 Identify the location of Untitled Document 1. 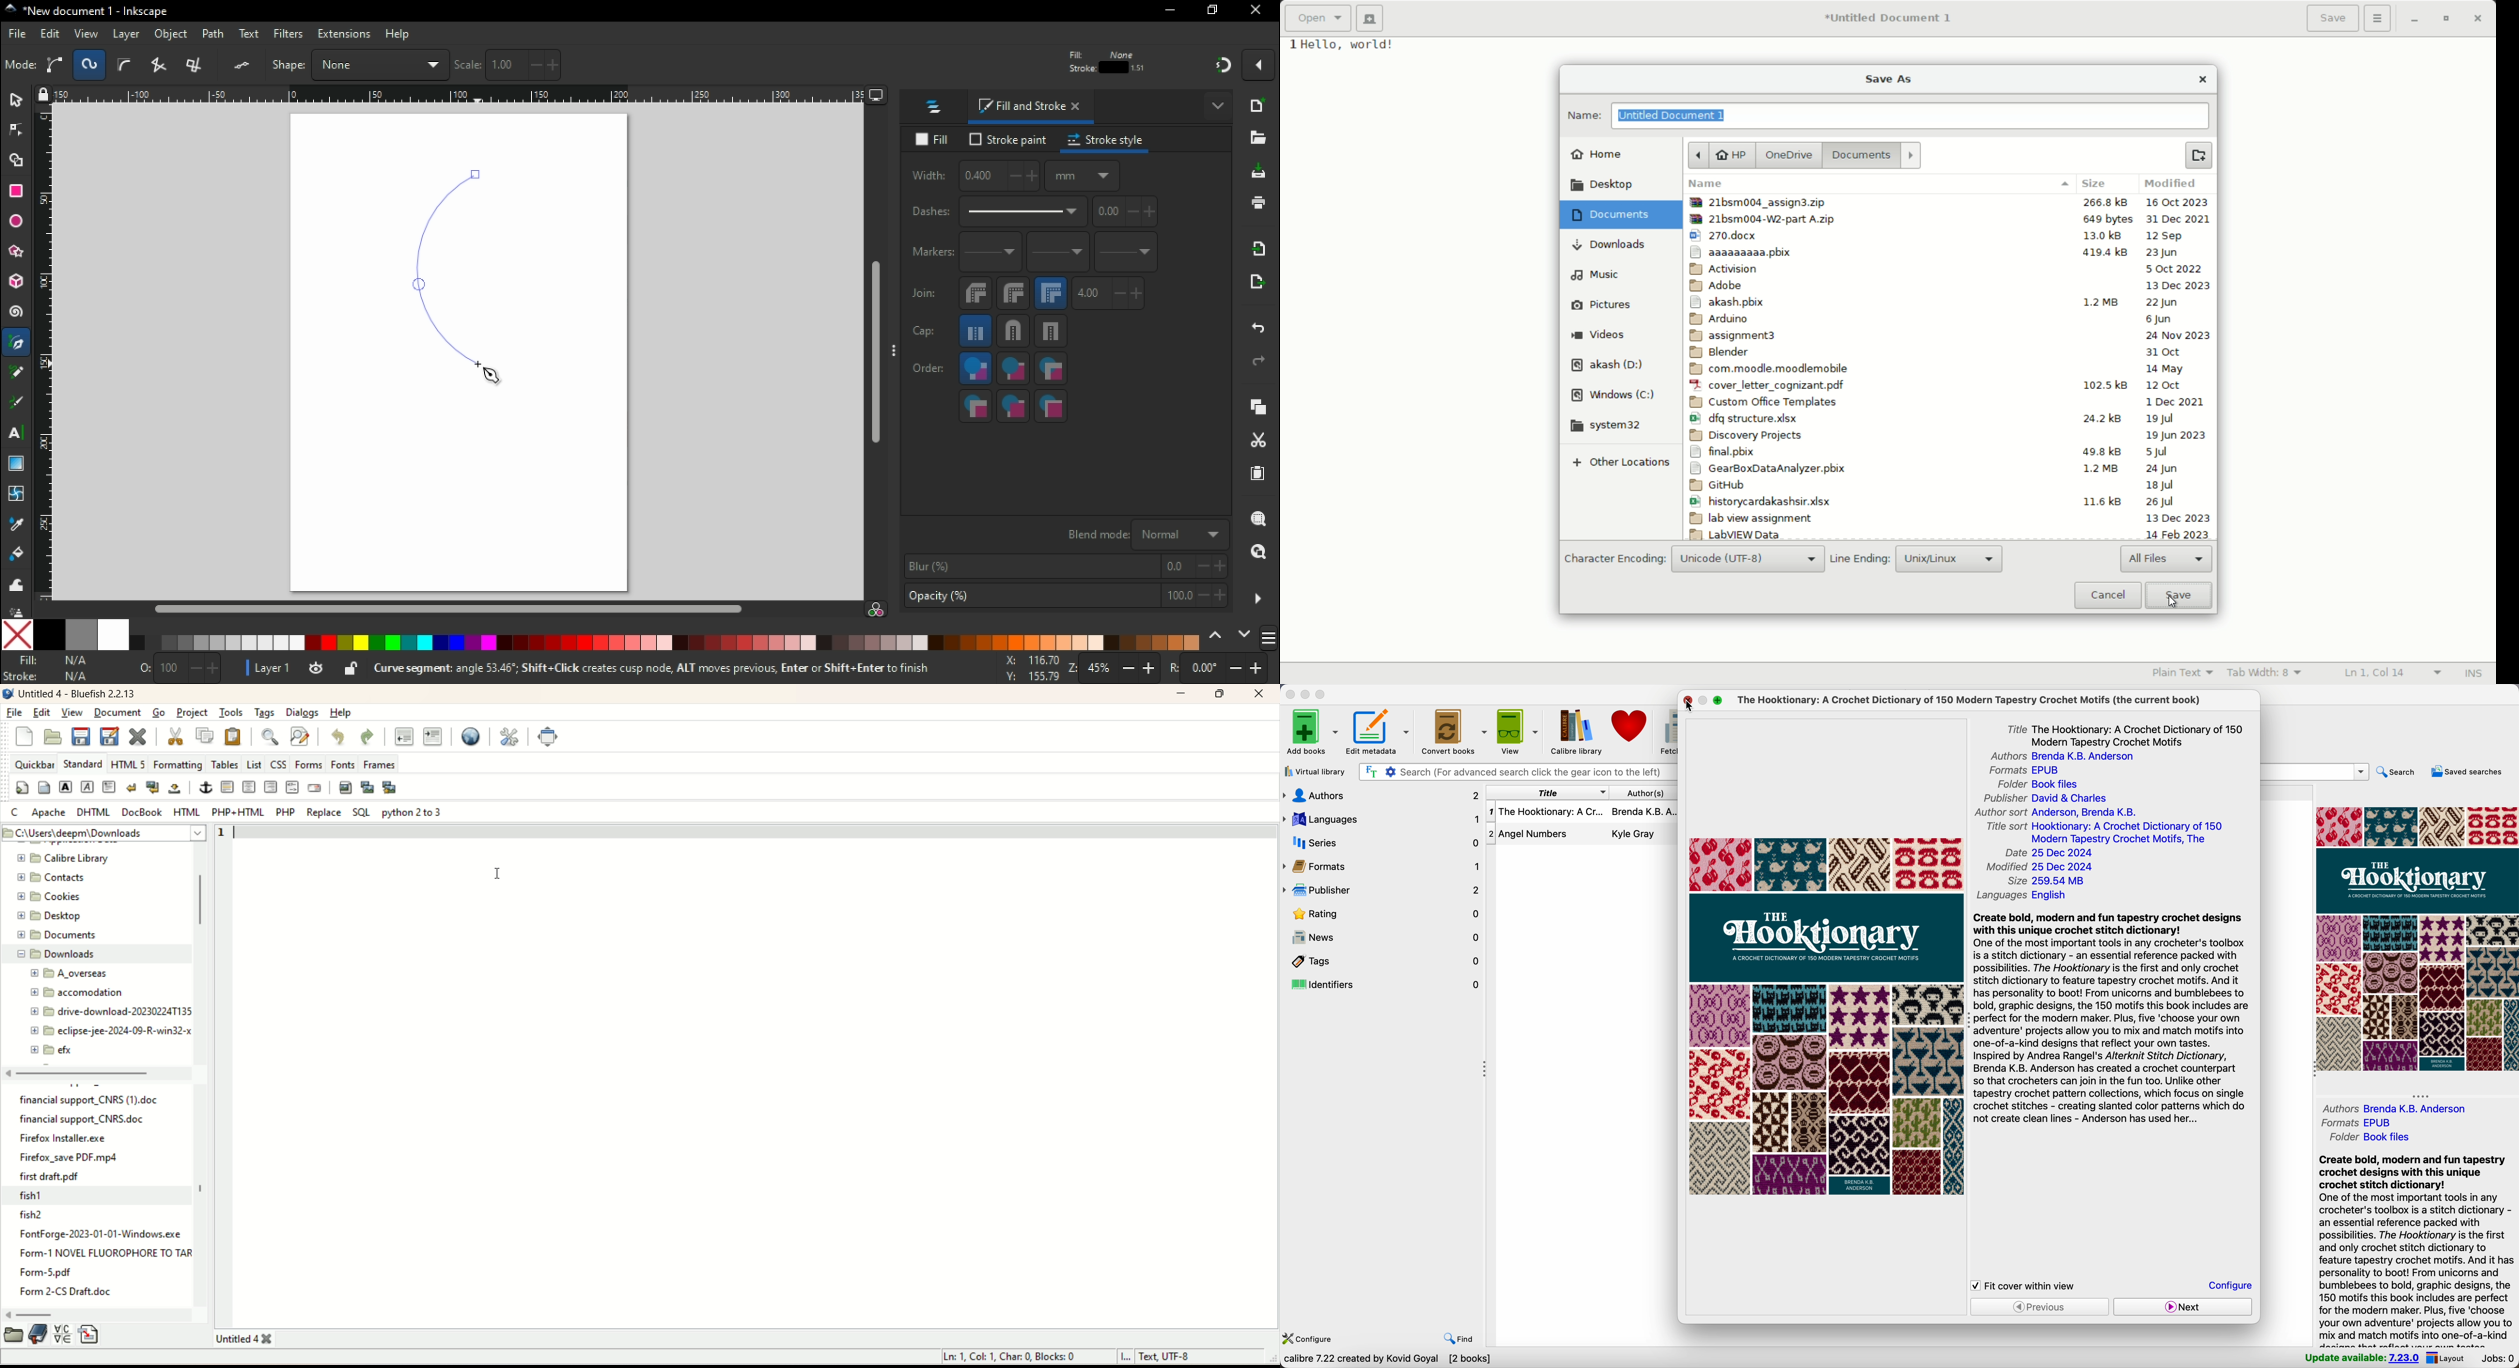
(1889, 18).